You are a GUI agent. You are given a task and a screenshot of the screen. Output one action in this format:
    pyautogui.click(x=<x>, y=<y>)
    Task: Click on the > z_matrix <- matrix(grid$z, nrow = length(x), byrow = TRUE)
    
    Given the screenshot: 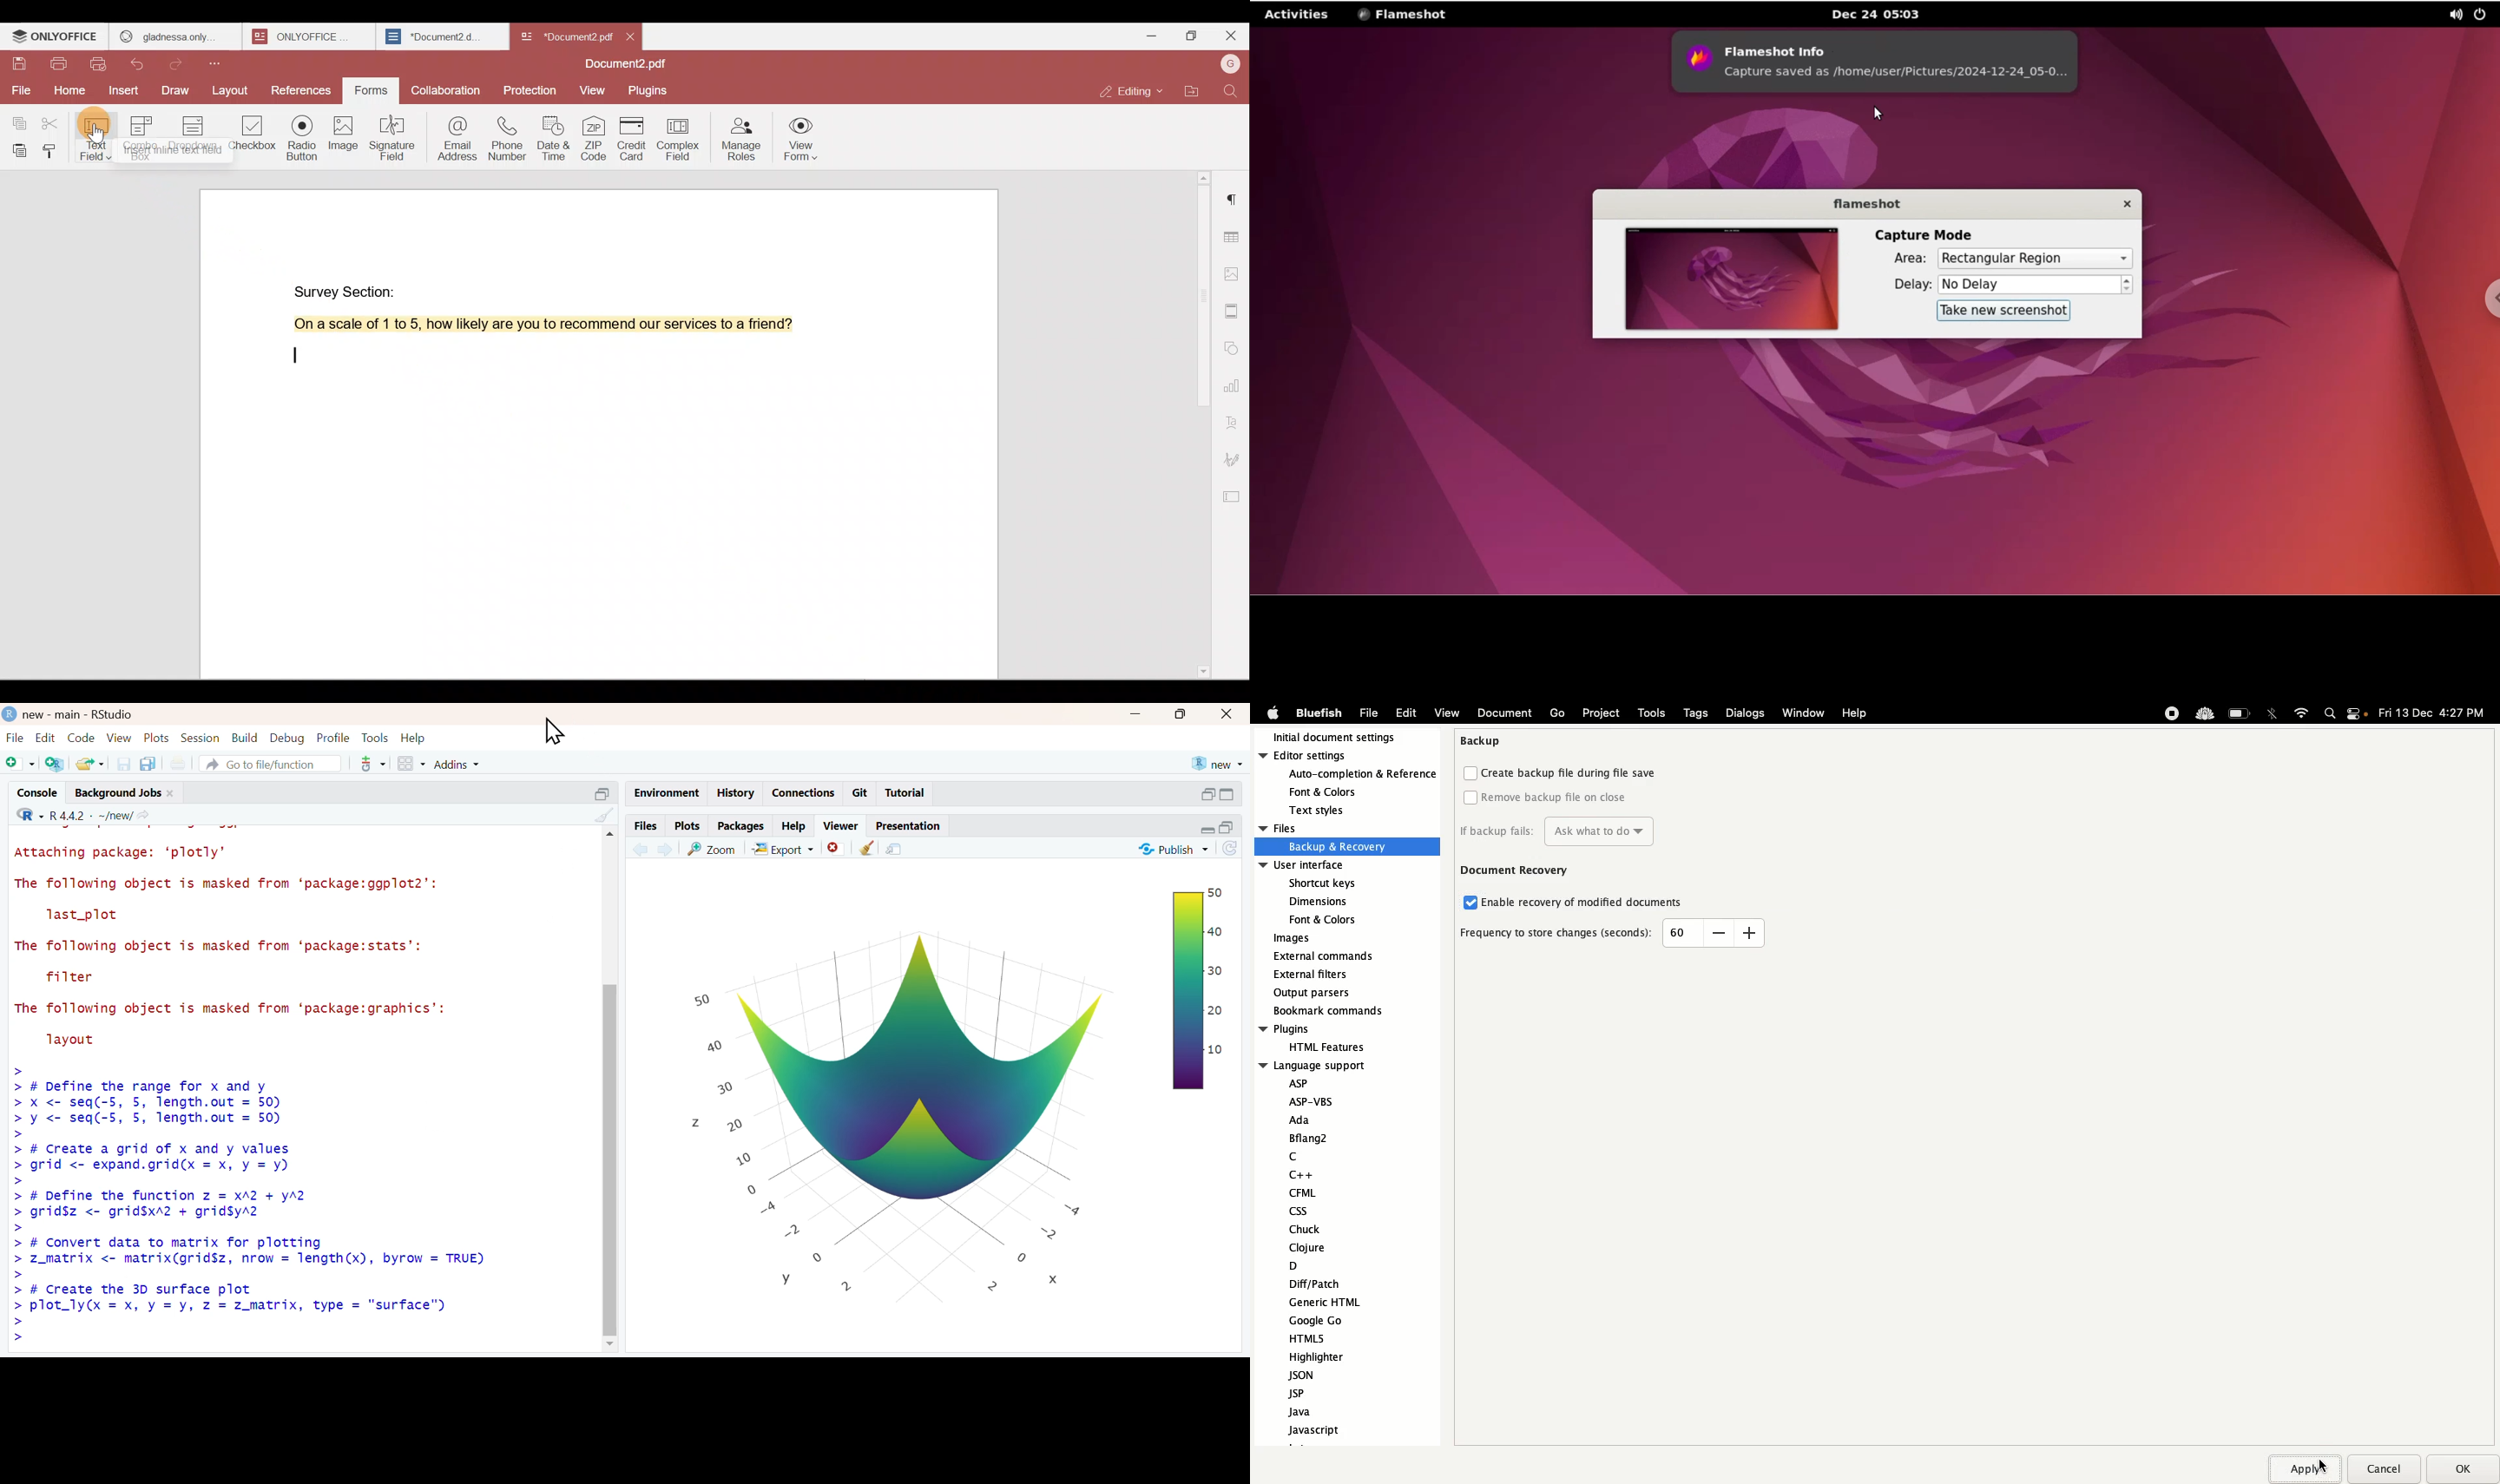 What is the action you would take?
    pyautogui.click(x=249, y=1261)
    